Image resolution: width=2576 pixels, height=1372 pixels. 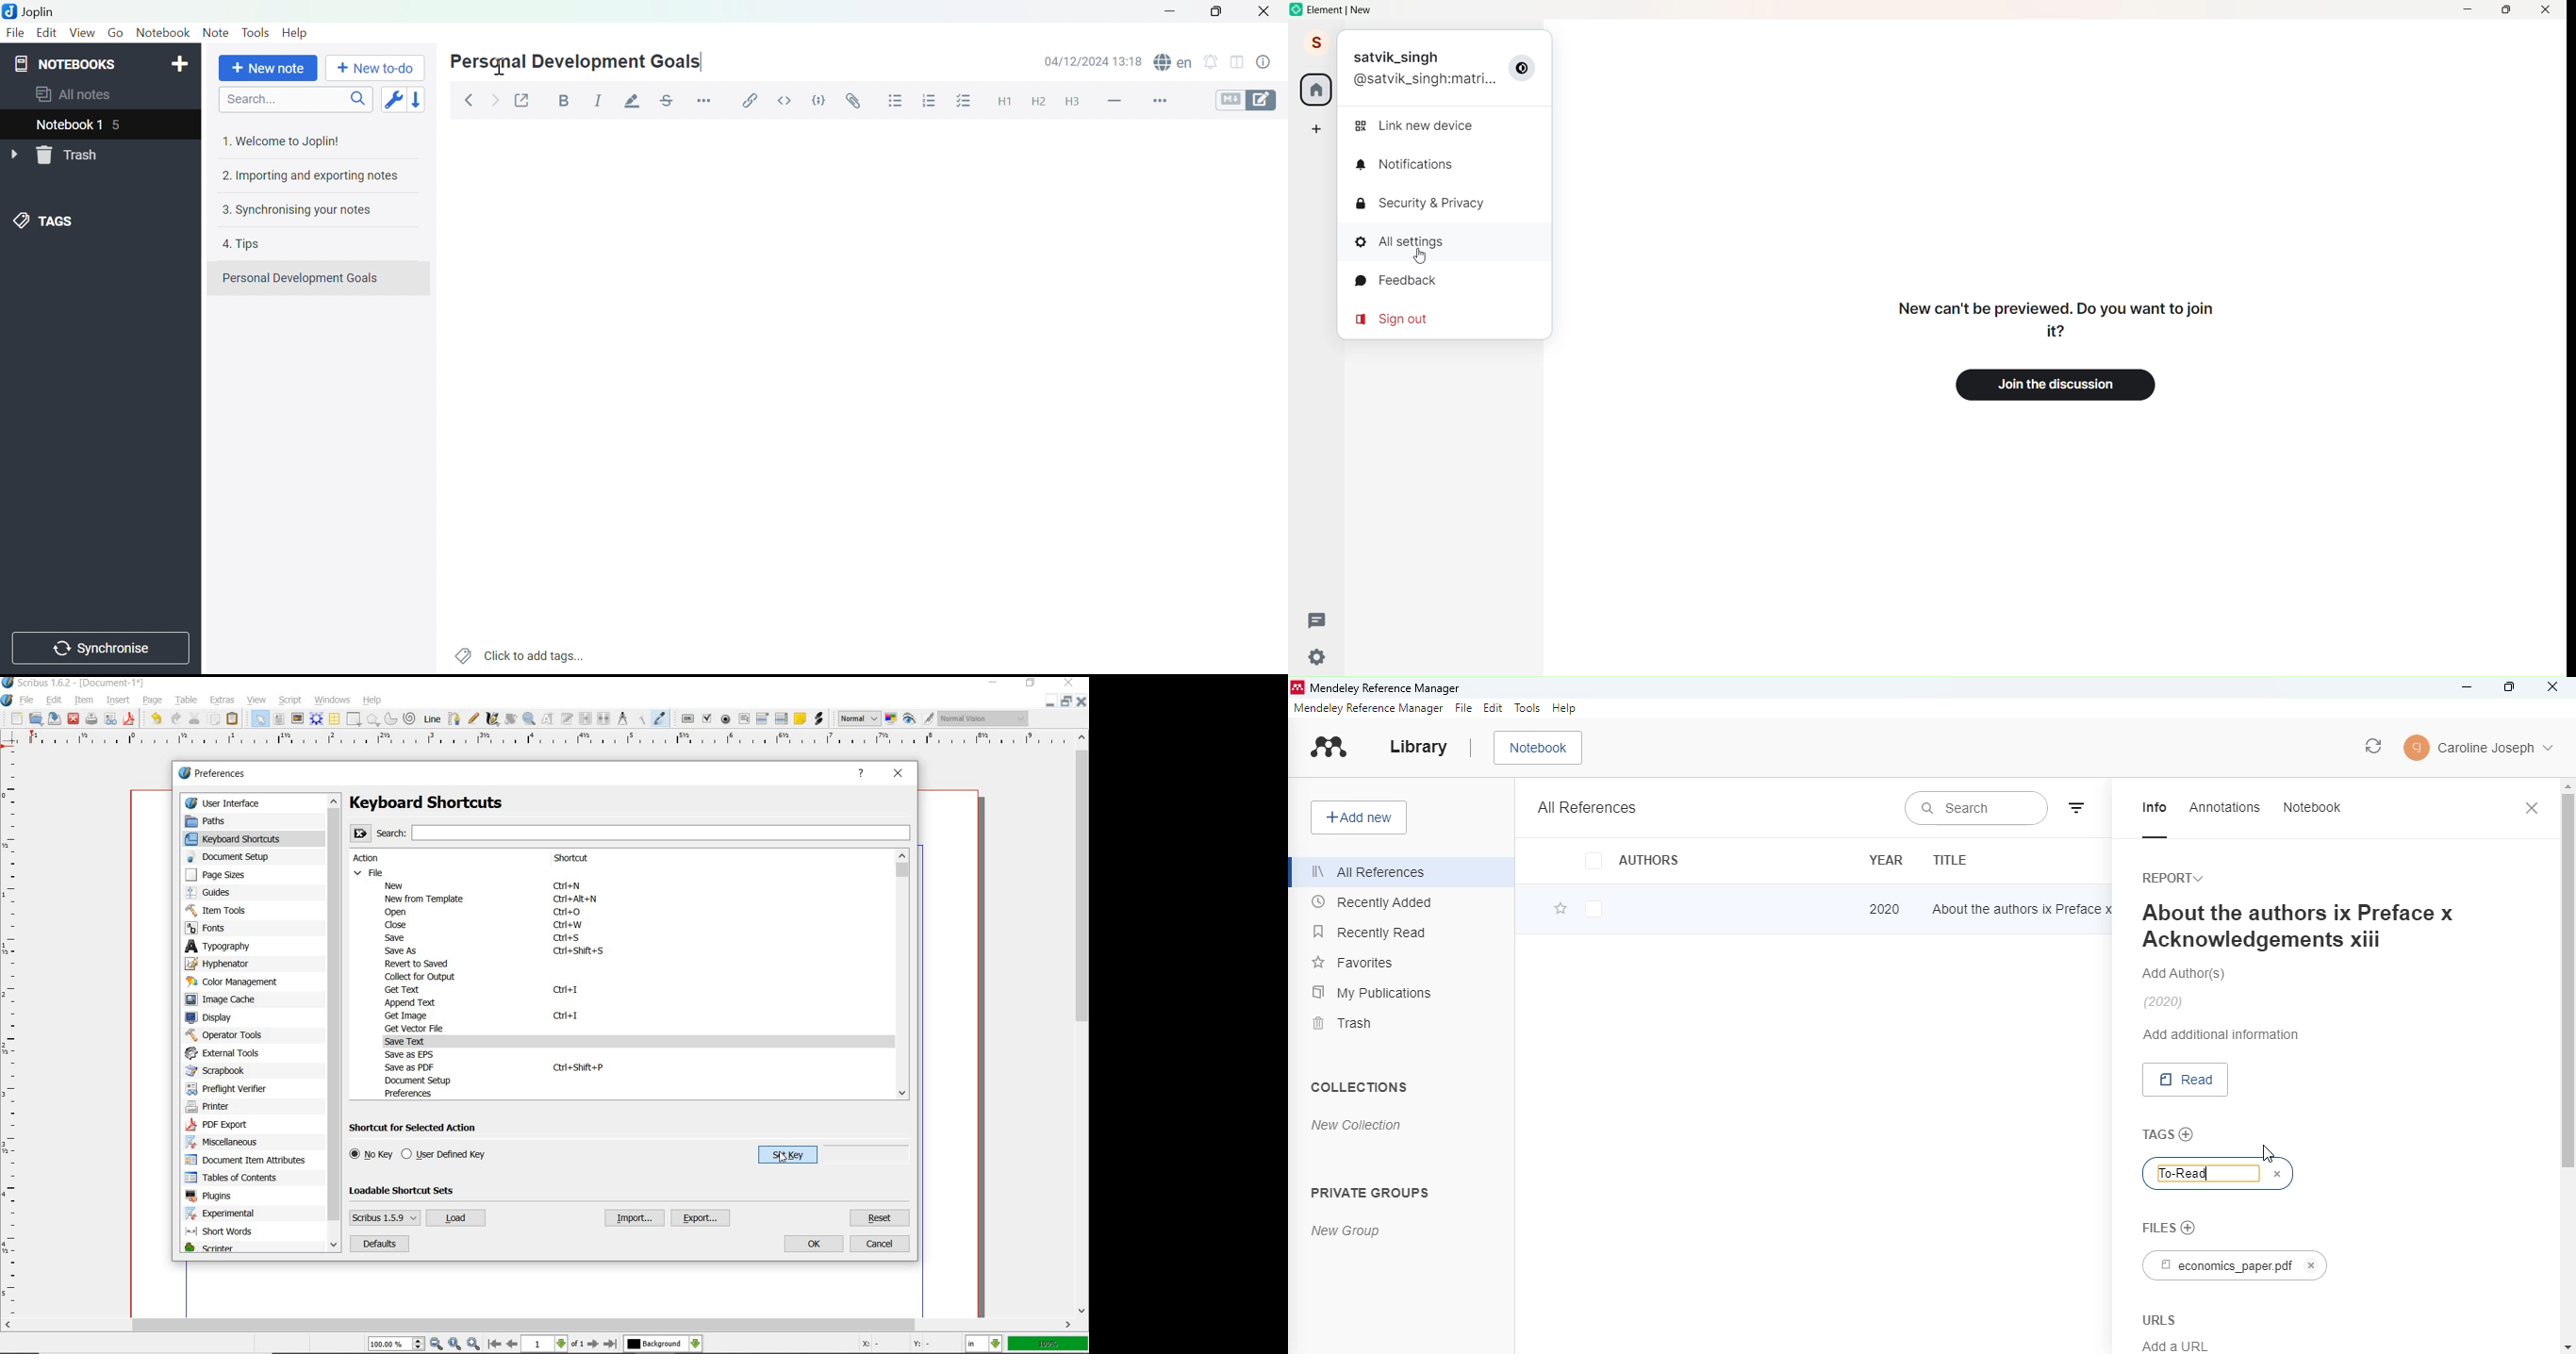 I want to click on checkbox, so click(x=1595, y=911).